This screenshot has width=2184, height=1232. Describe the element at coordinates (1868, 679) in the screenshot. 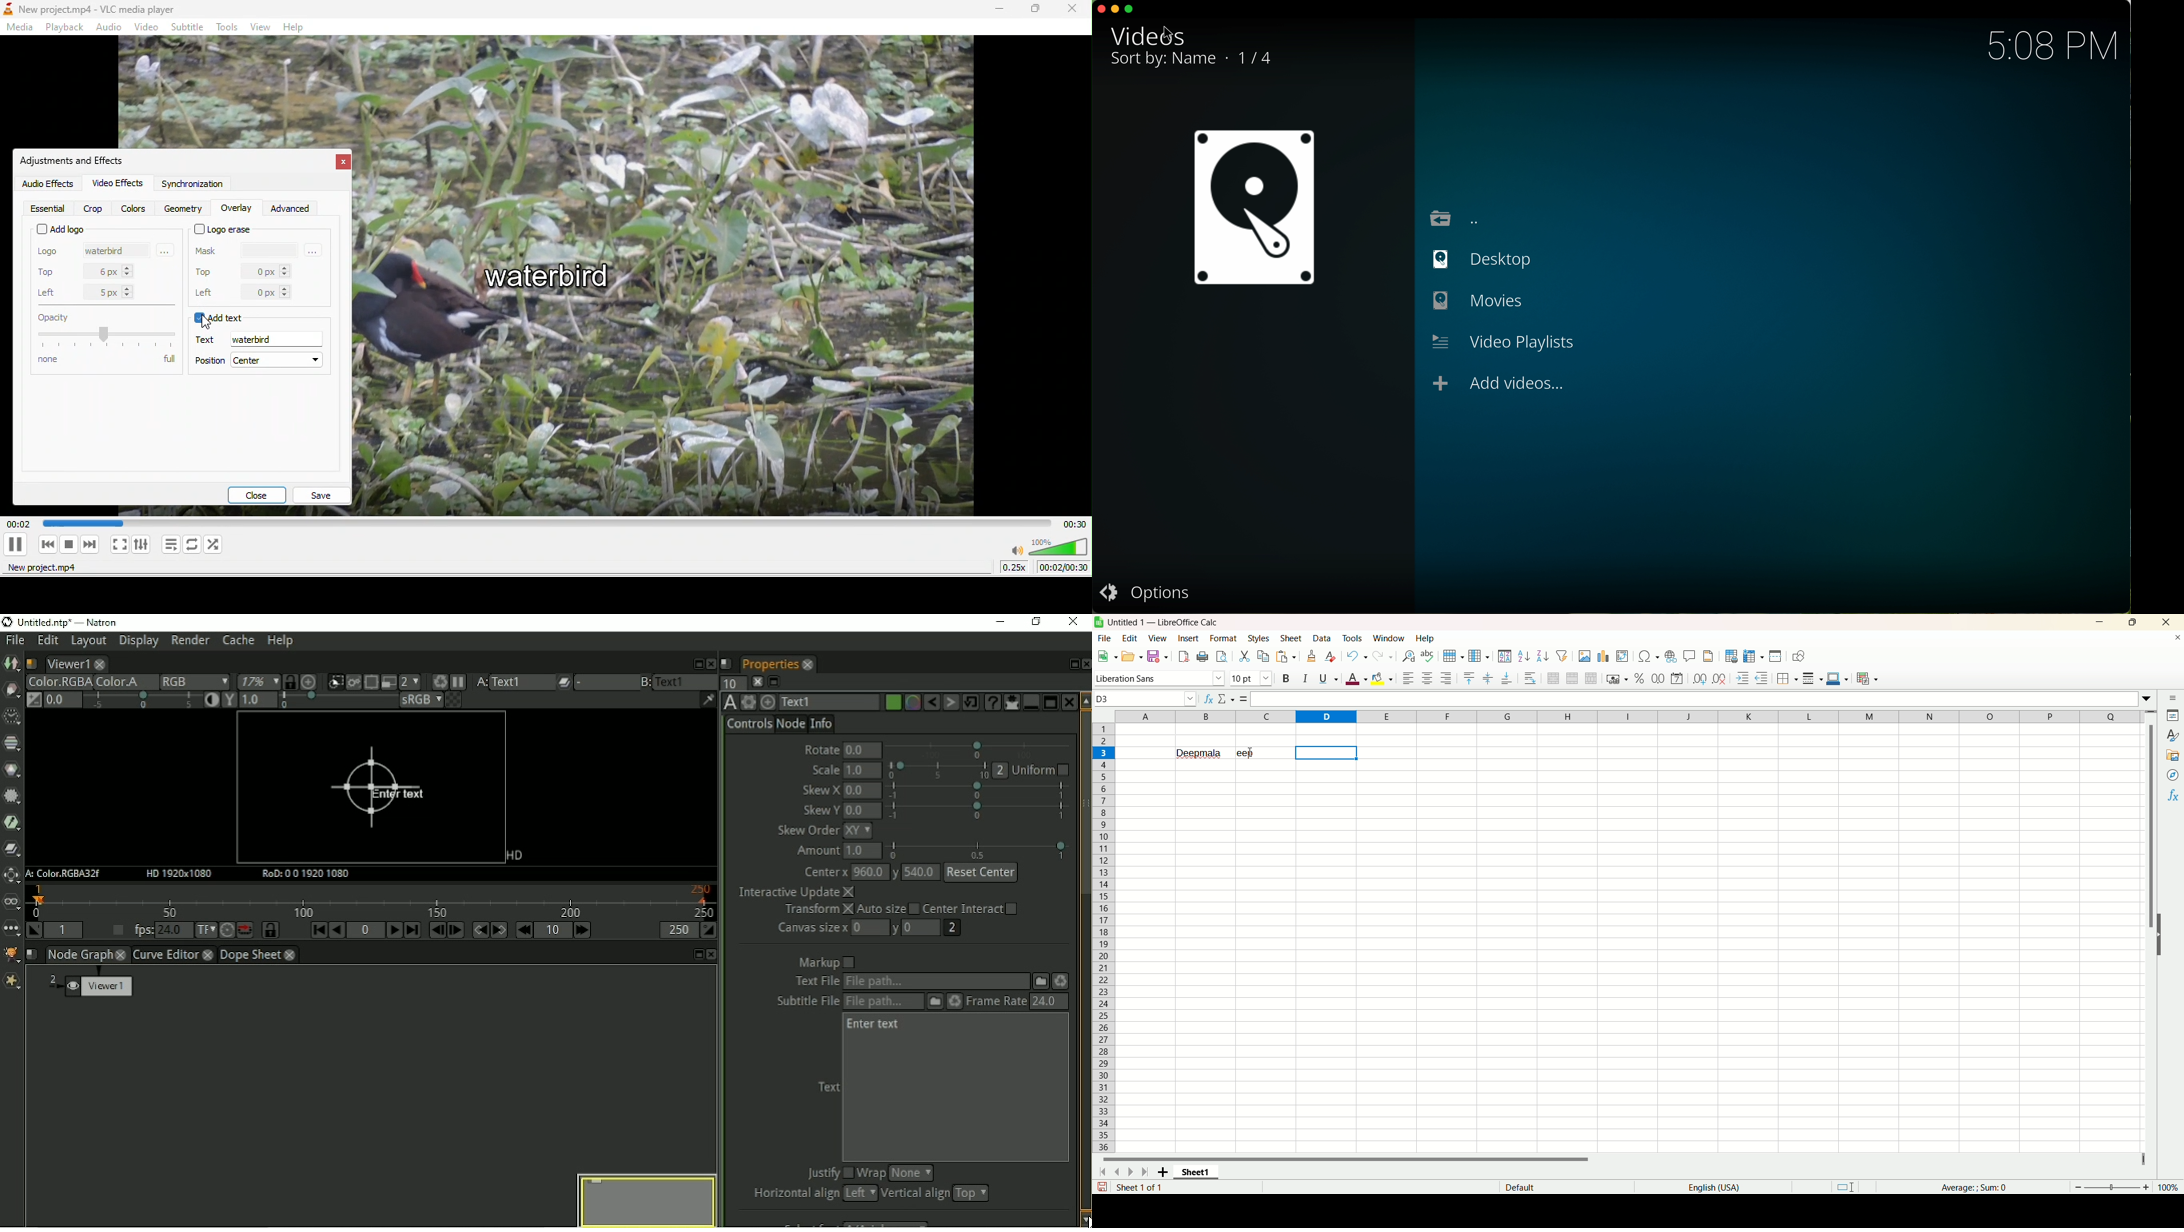

I see `Conditional formatting` at that location.